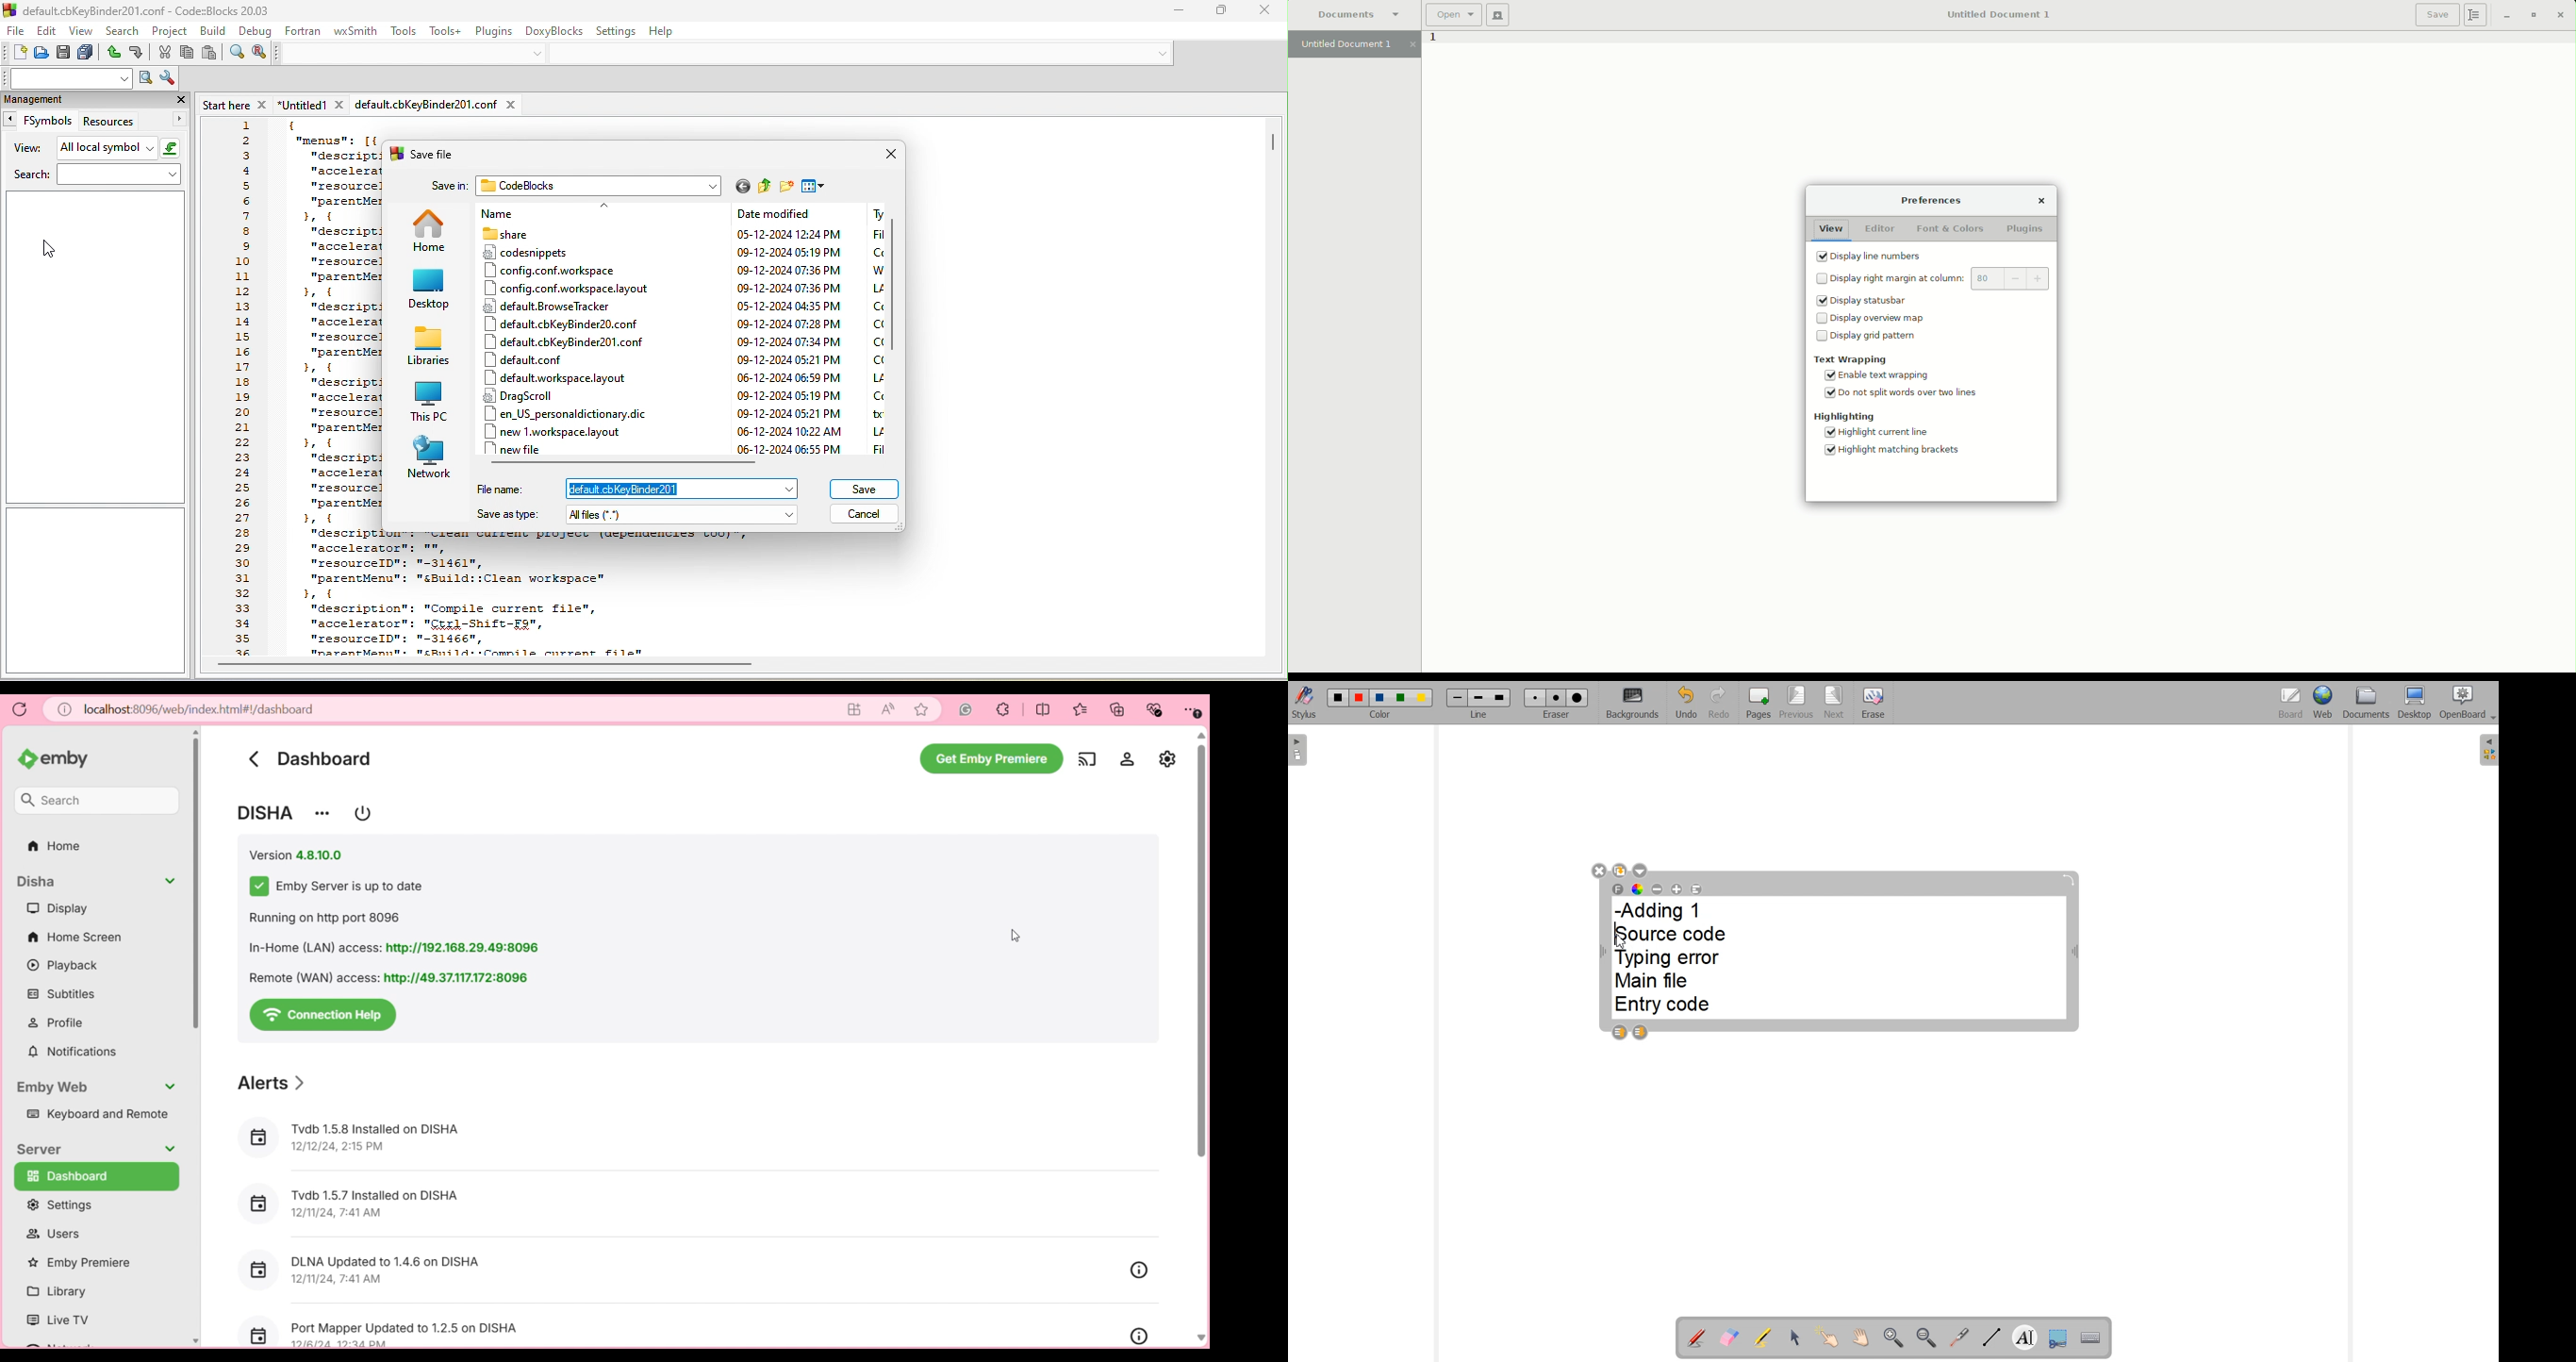 The width and height of the screenshot is (2576, 1372). I want to click on default conf, so click(532, 359).